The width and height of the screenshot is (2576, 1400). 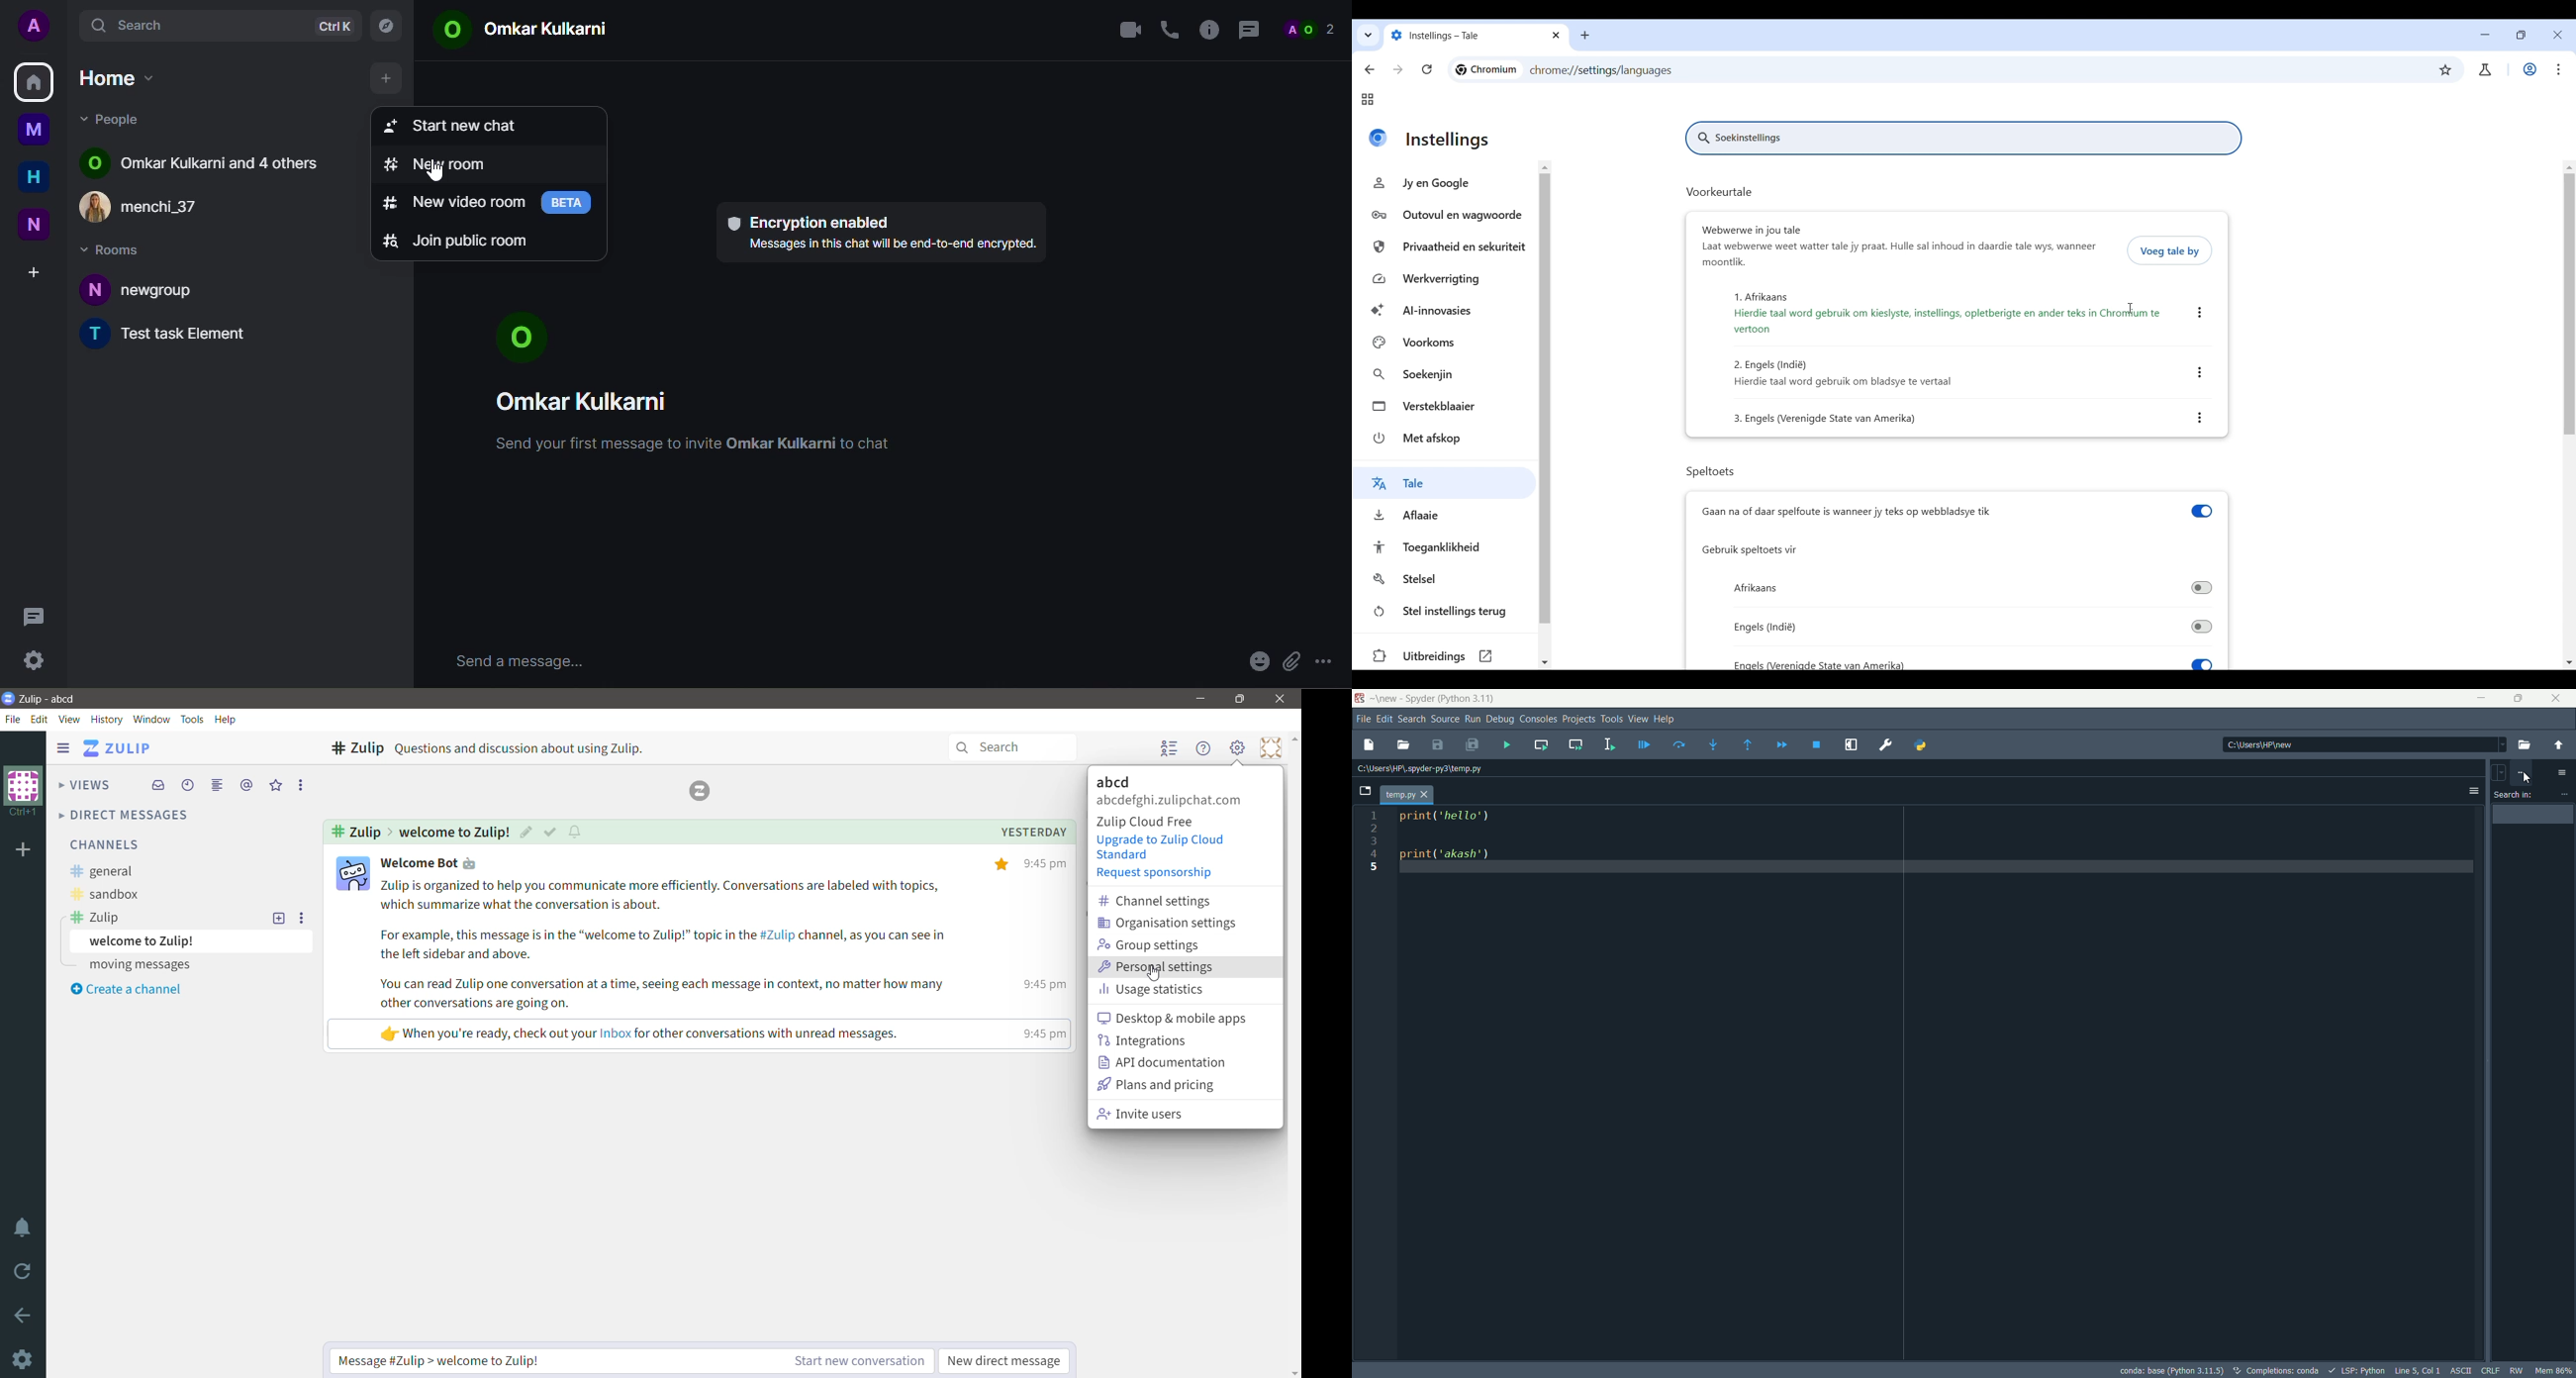 What do you see at coordinates (334, 27) in the screenshot?
I see `ctrlK` at bounding box center [334, 27].